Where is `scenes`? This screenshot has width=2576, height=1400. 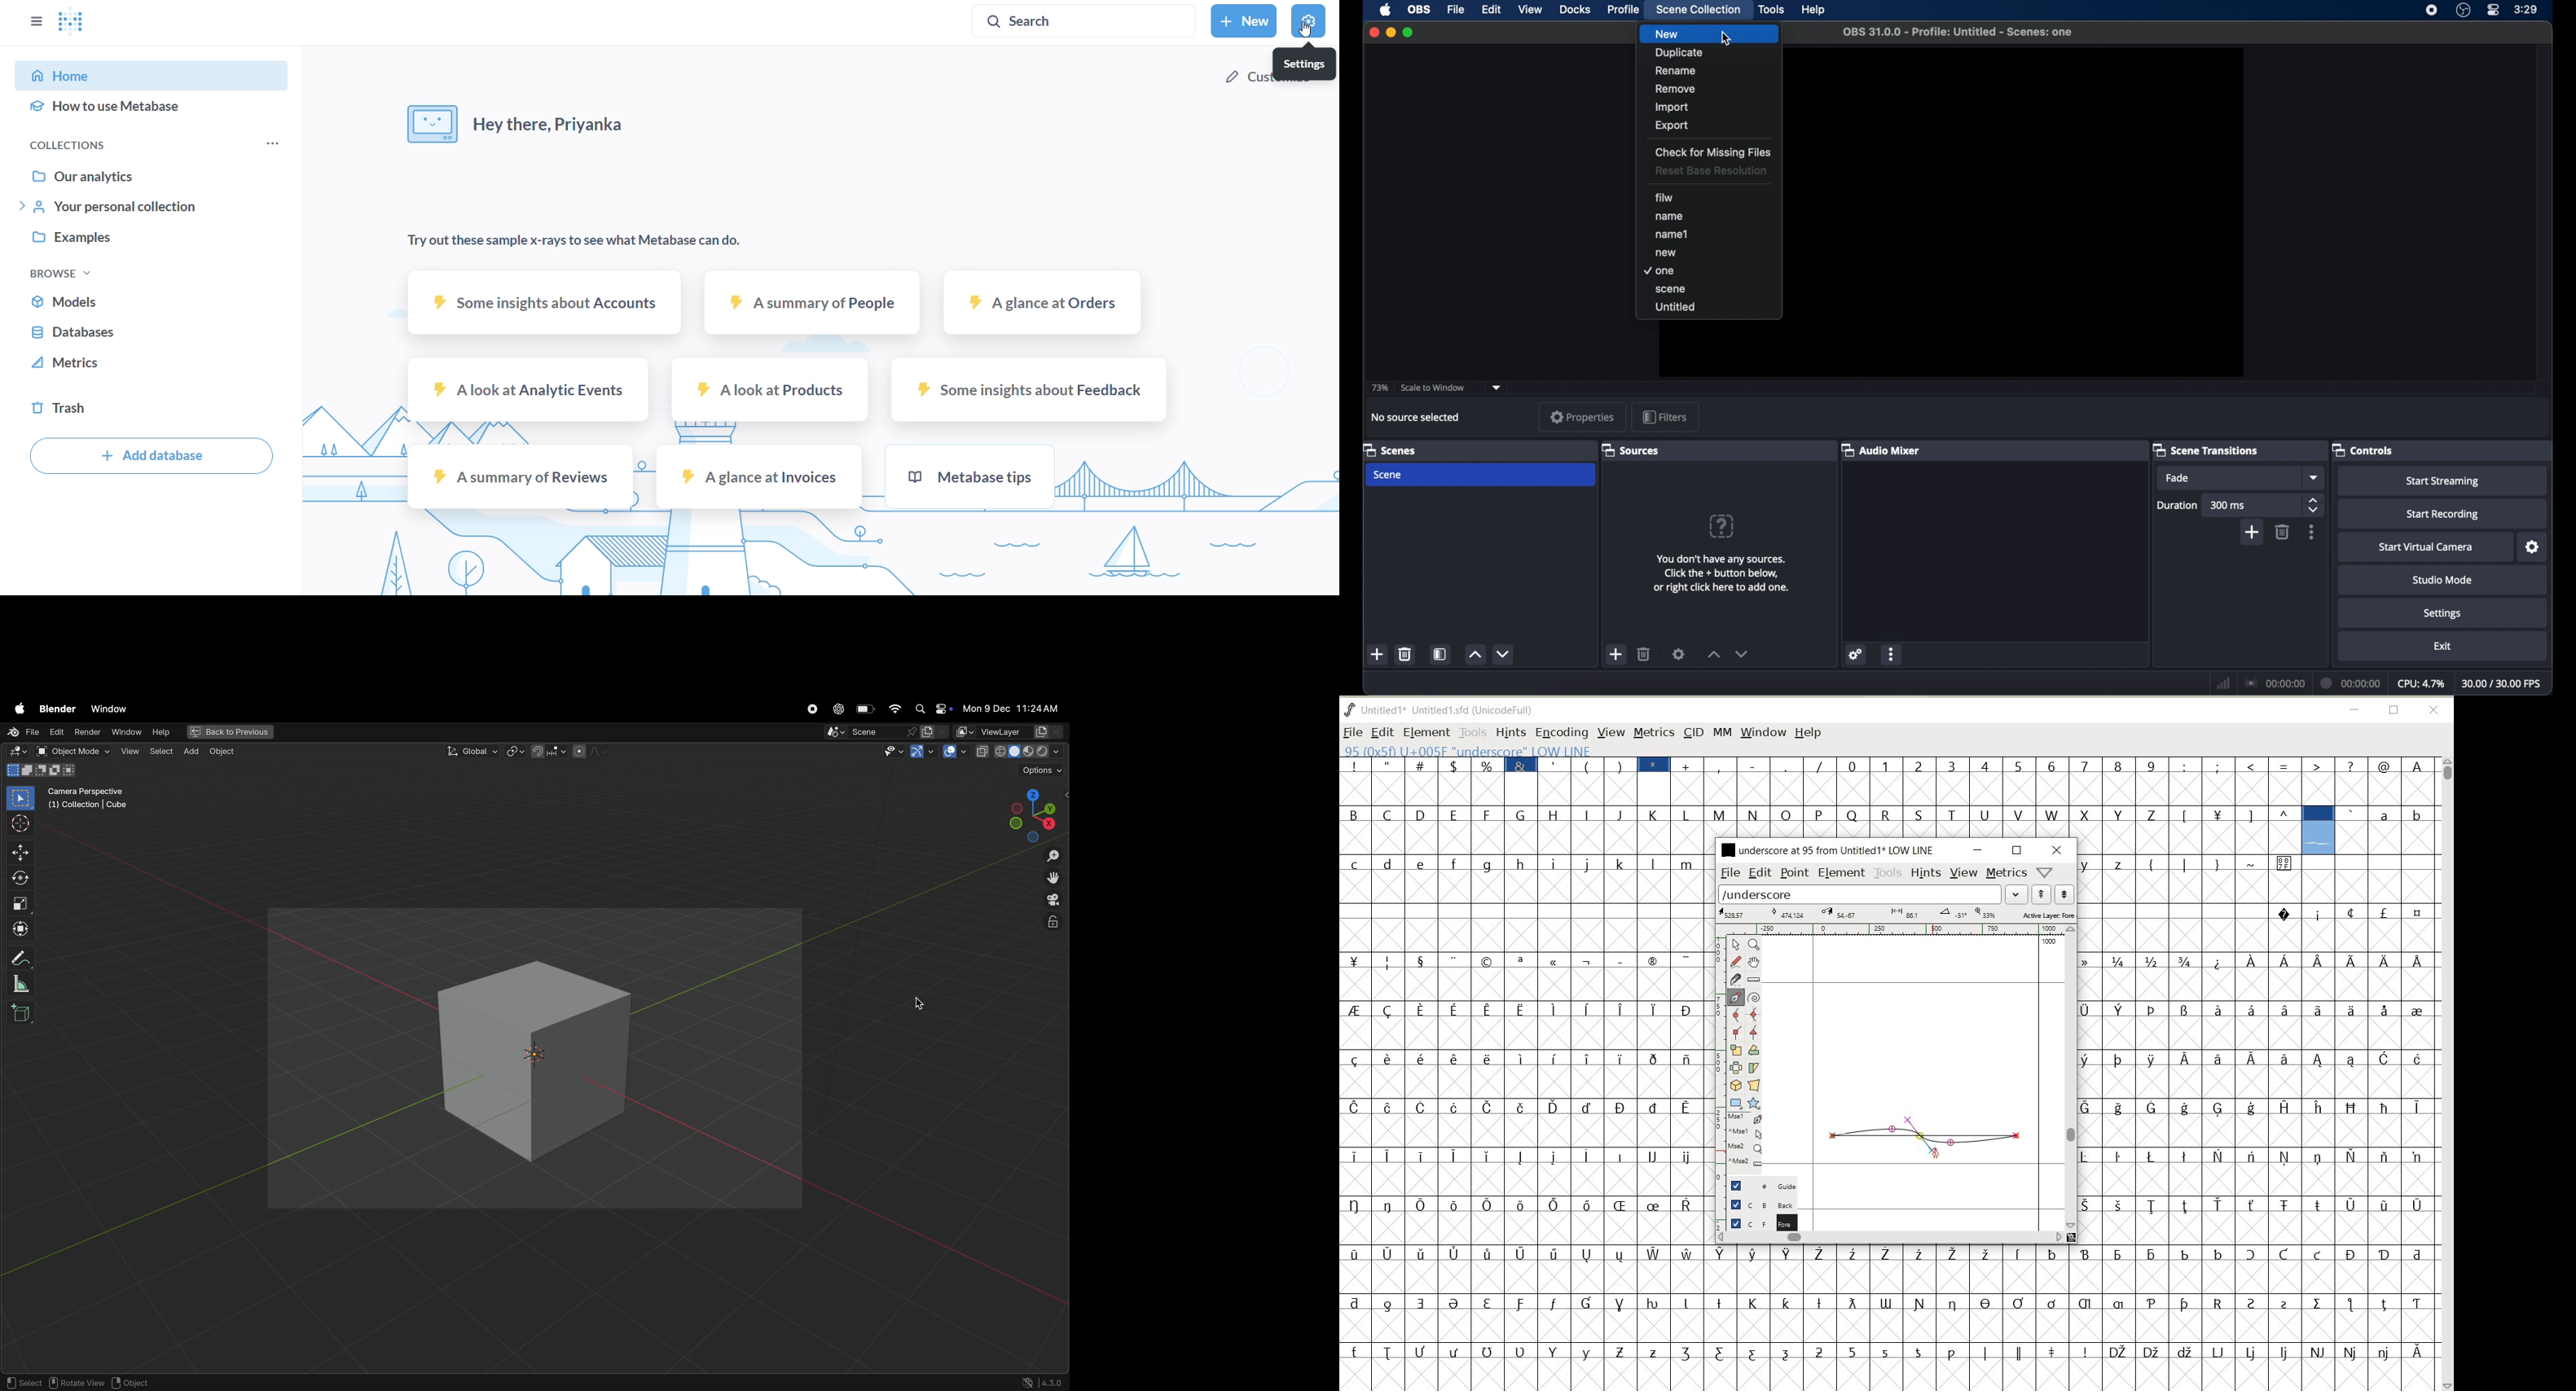 scenes is located at coordinates (1390, 449).